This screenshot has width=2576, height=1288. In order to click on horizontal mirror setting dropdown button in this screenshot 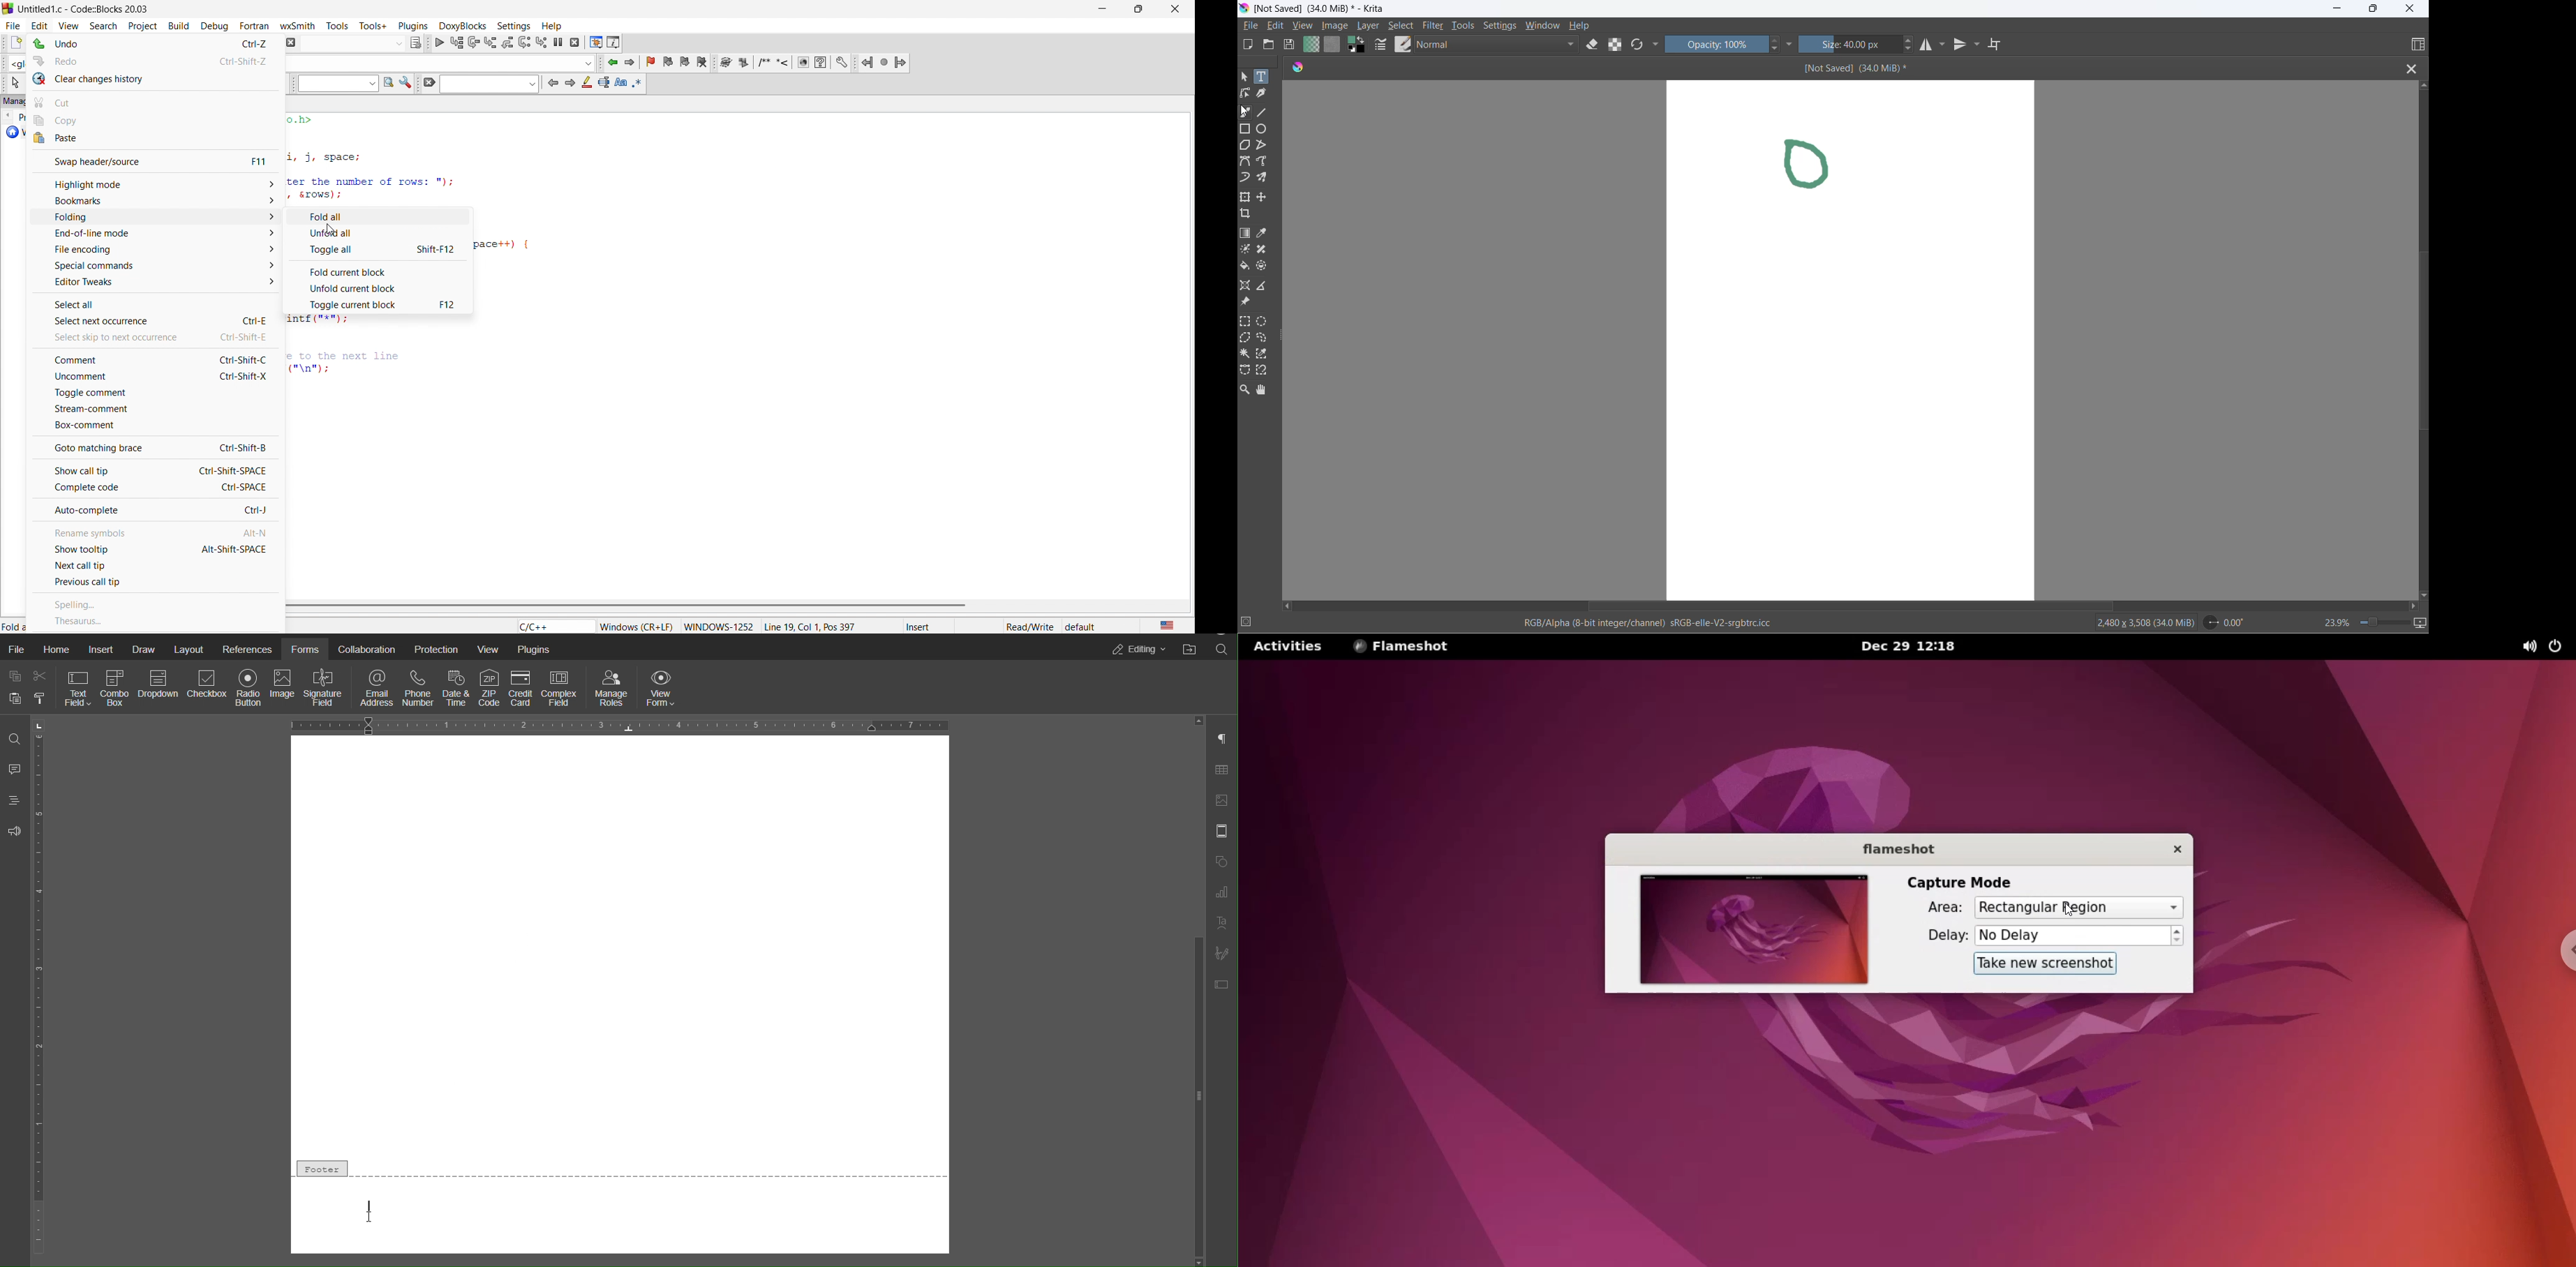, I will do `click(1944, 43)`.